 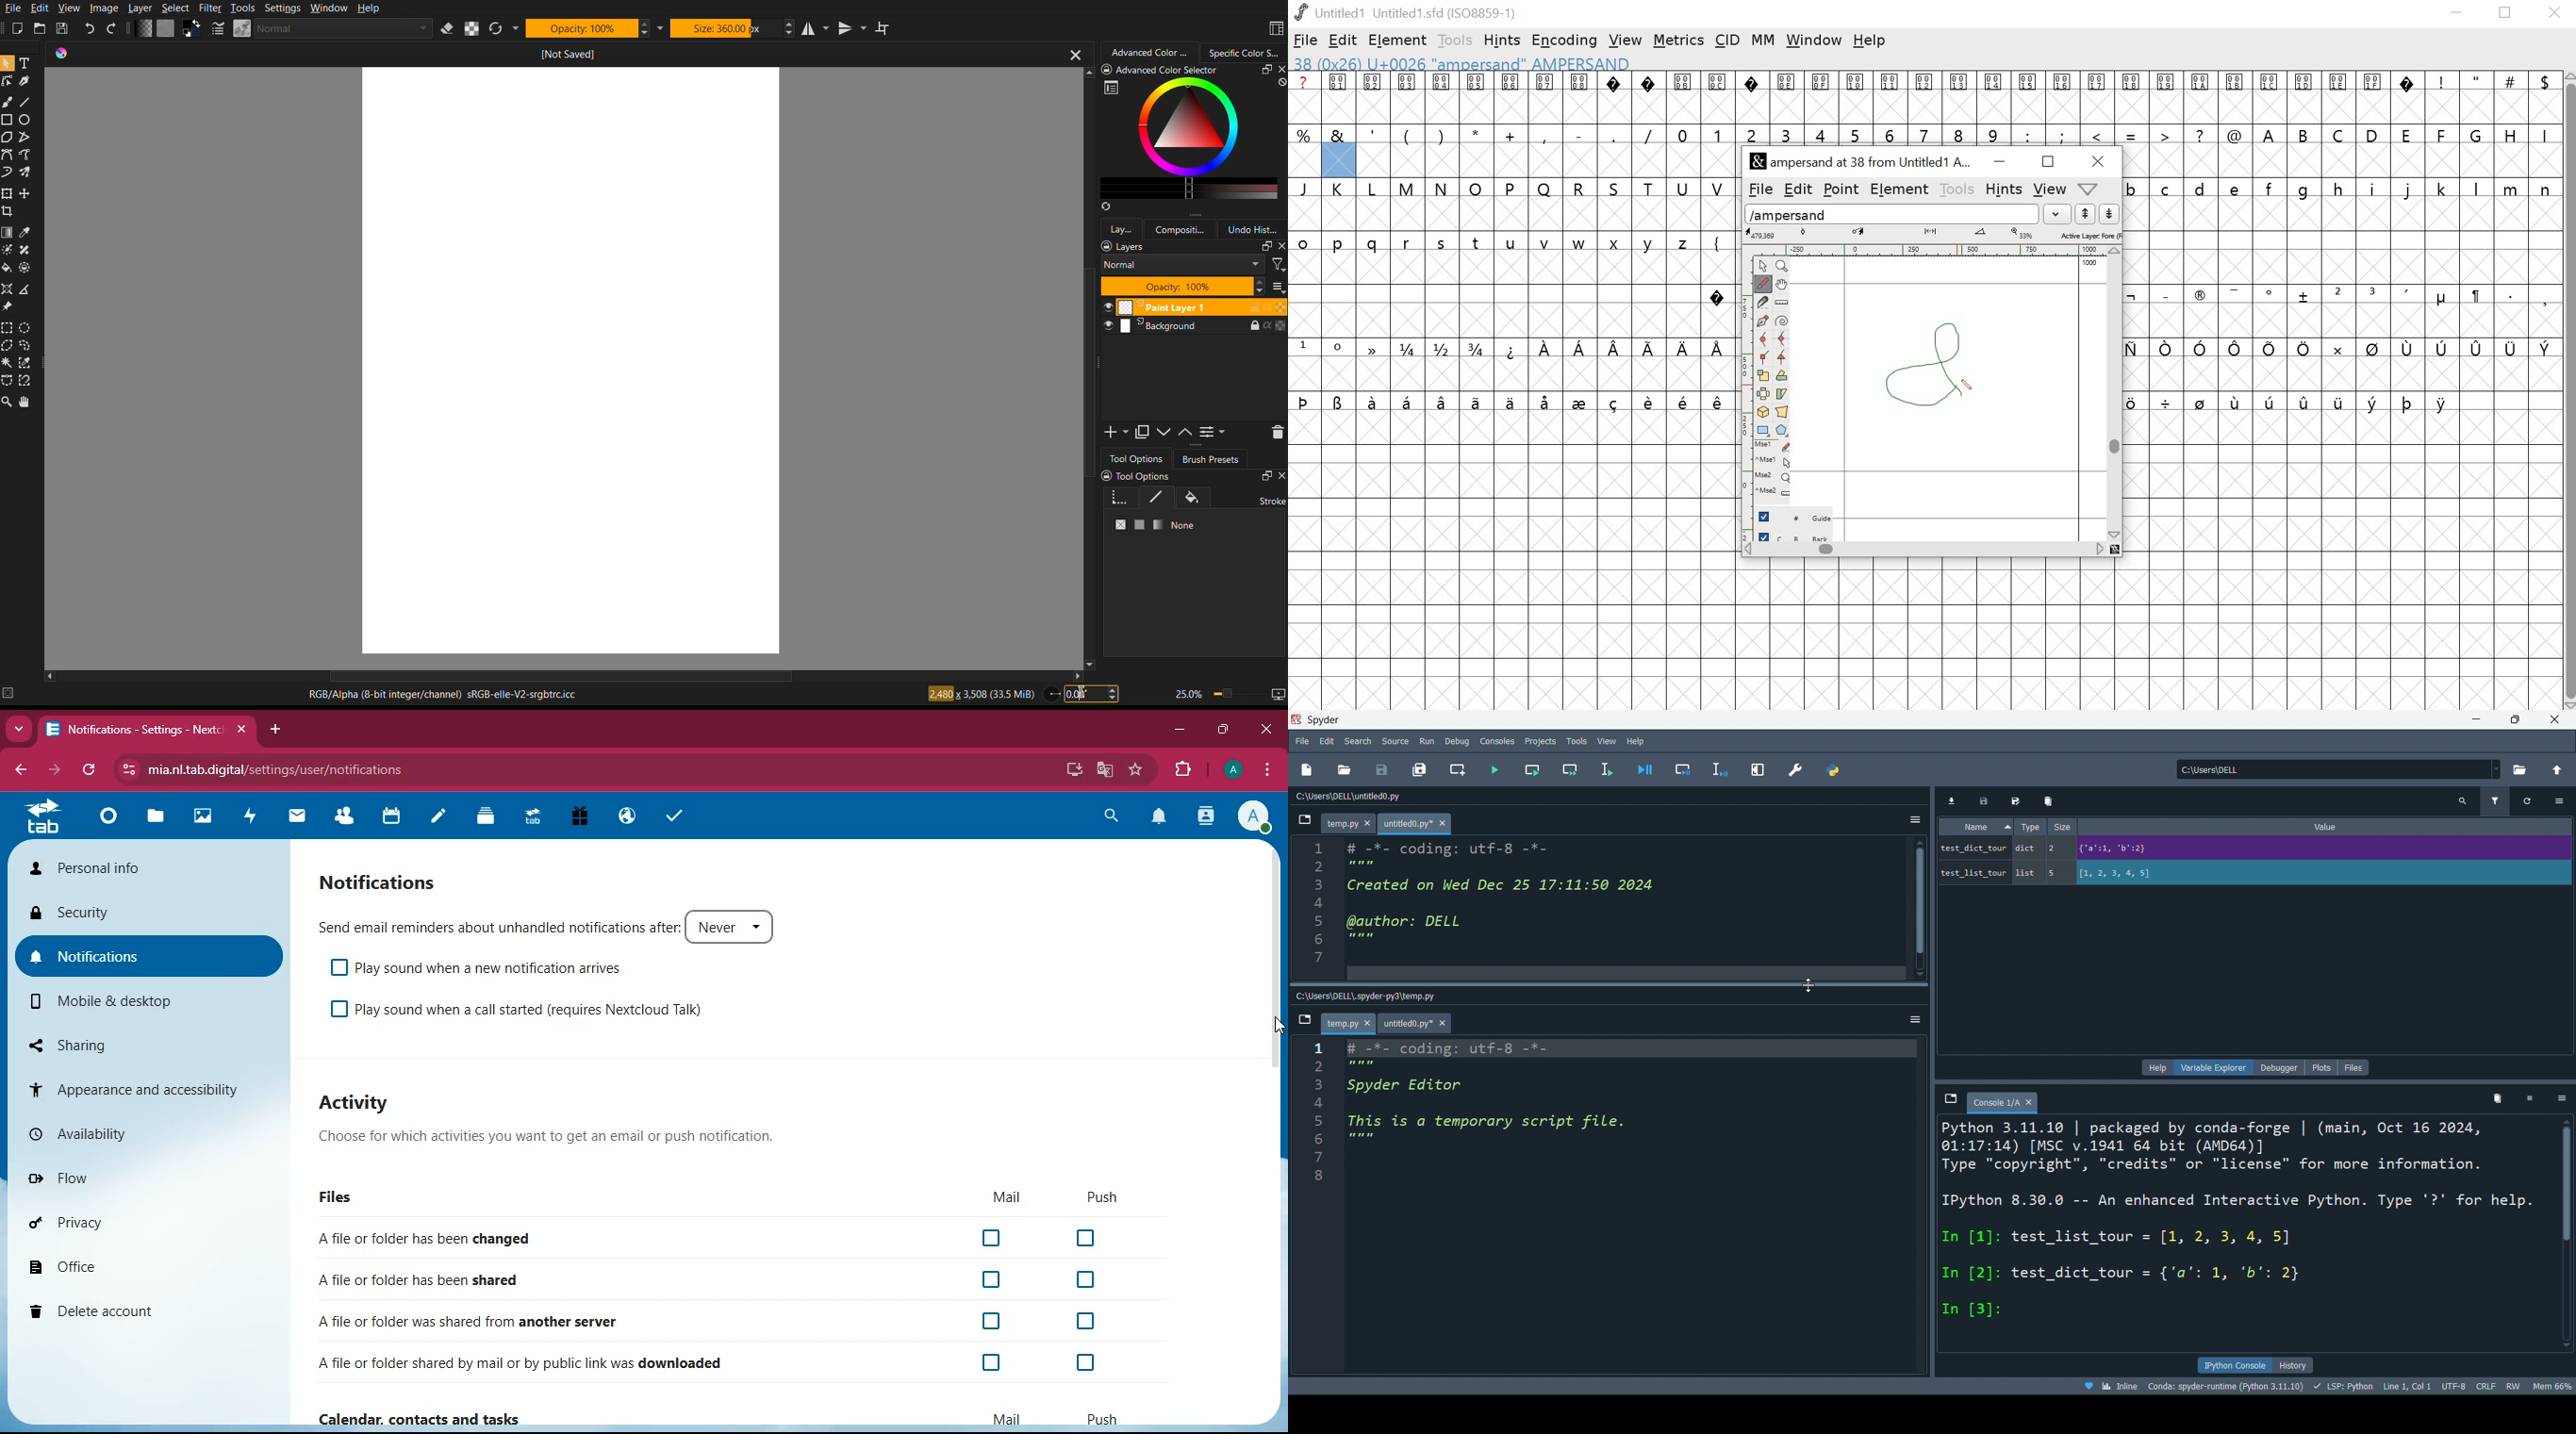 What do you see at coordinates (1326, 903) in the screenshot?
I see `4` at bounding box center [1326, 903].